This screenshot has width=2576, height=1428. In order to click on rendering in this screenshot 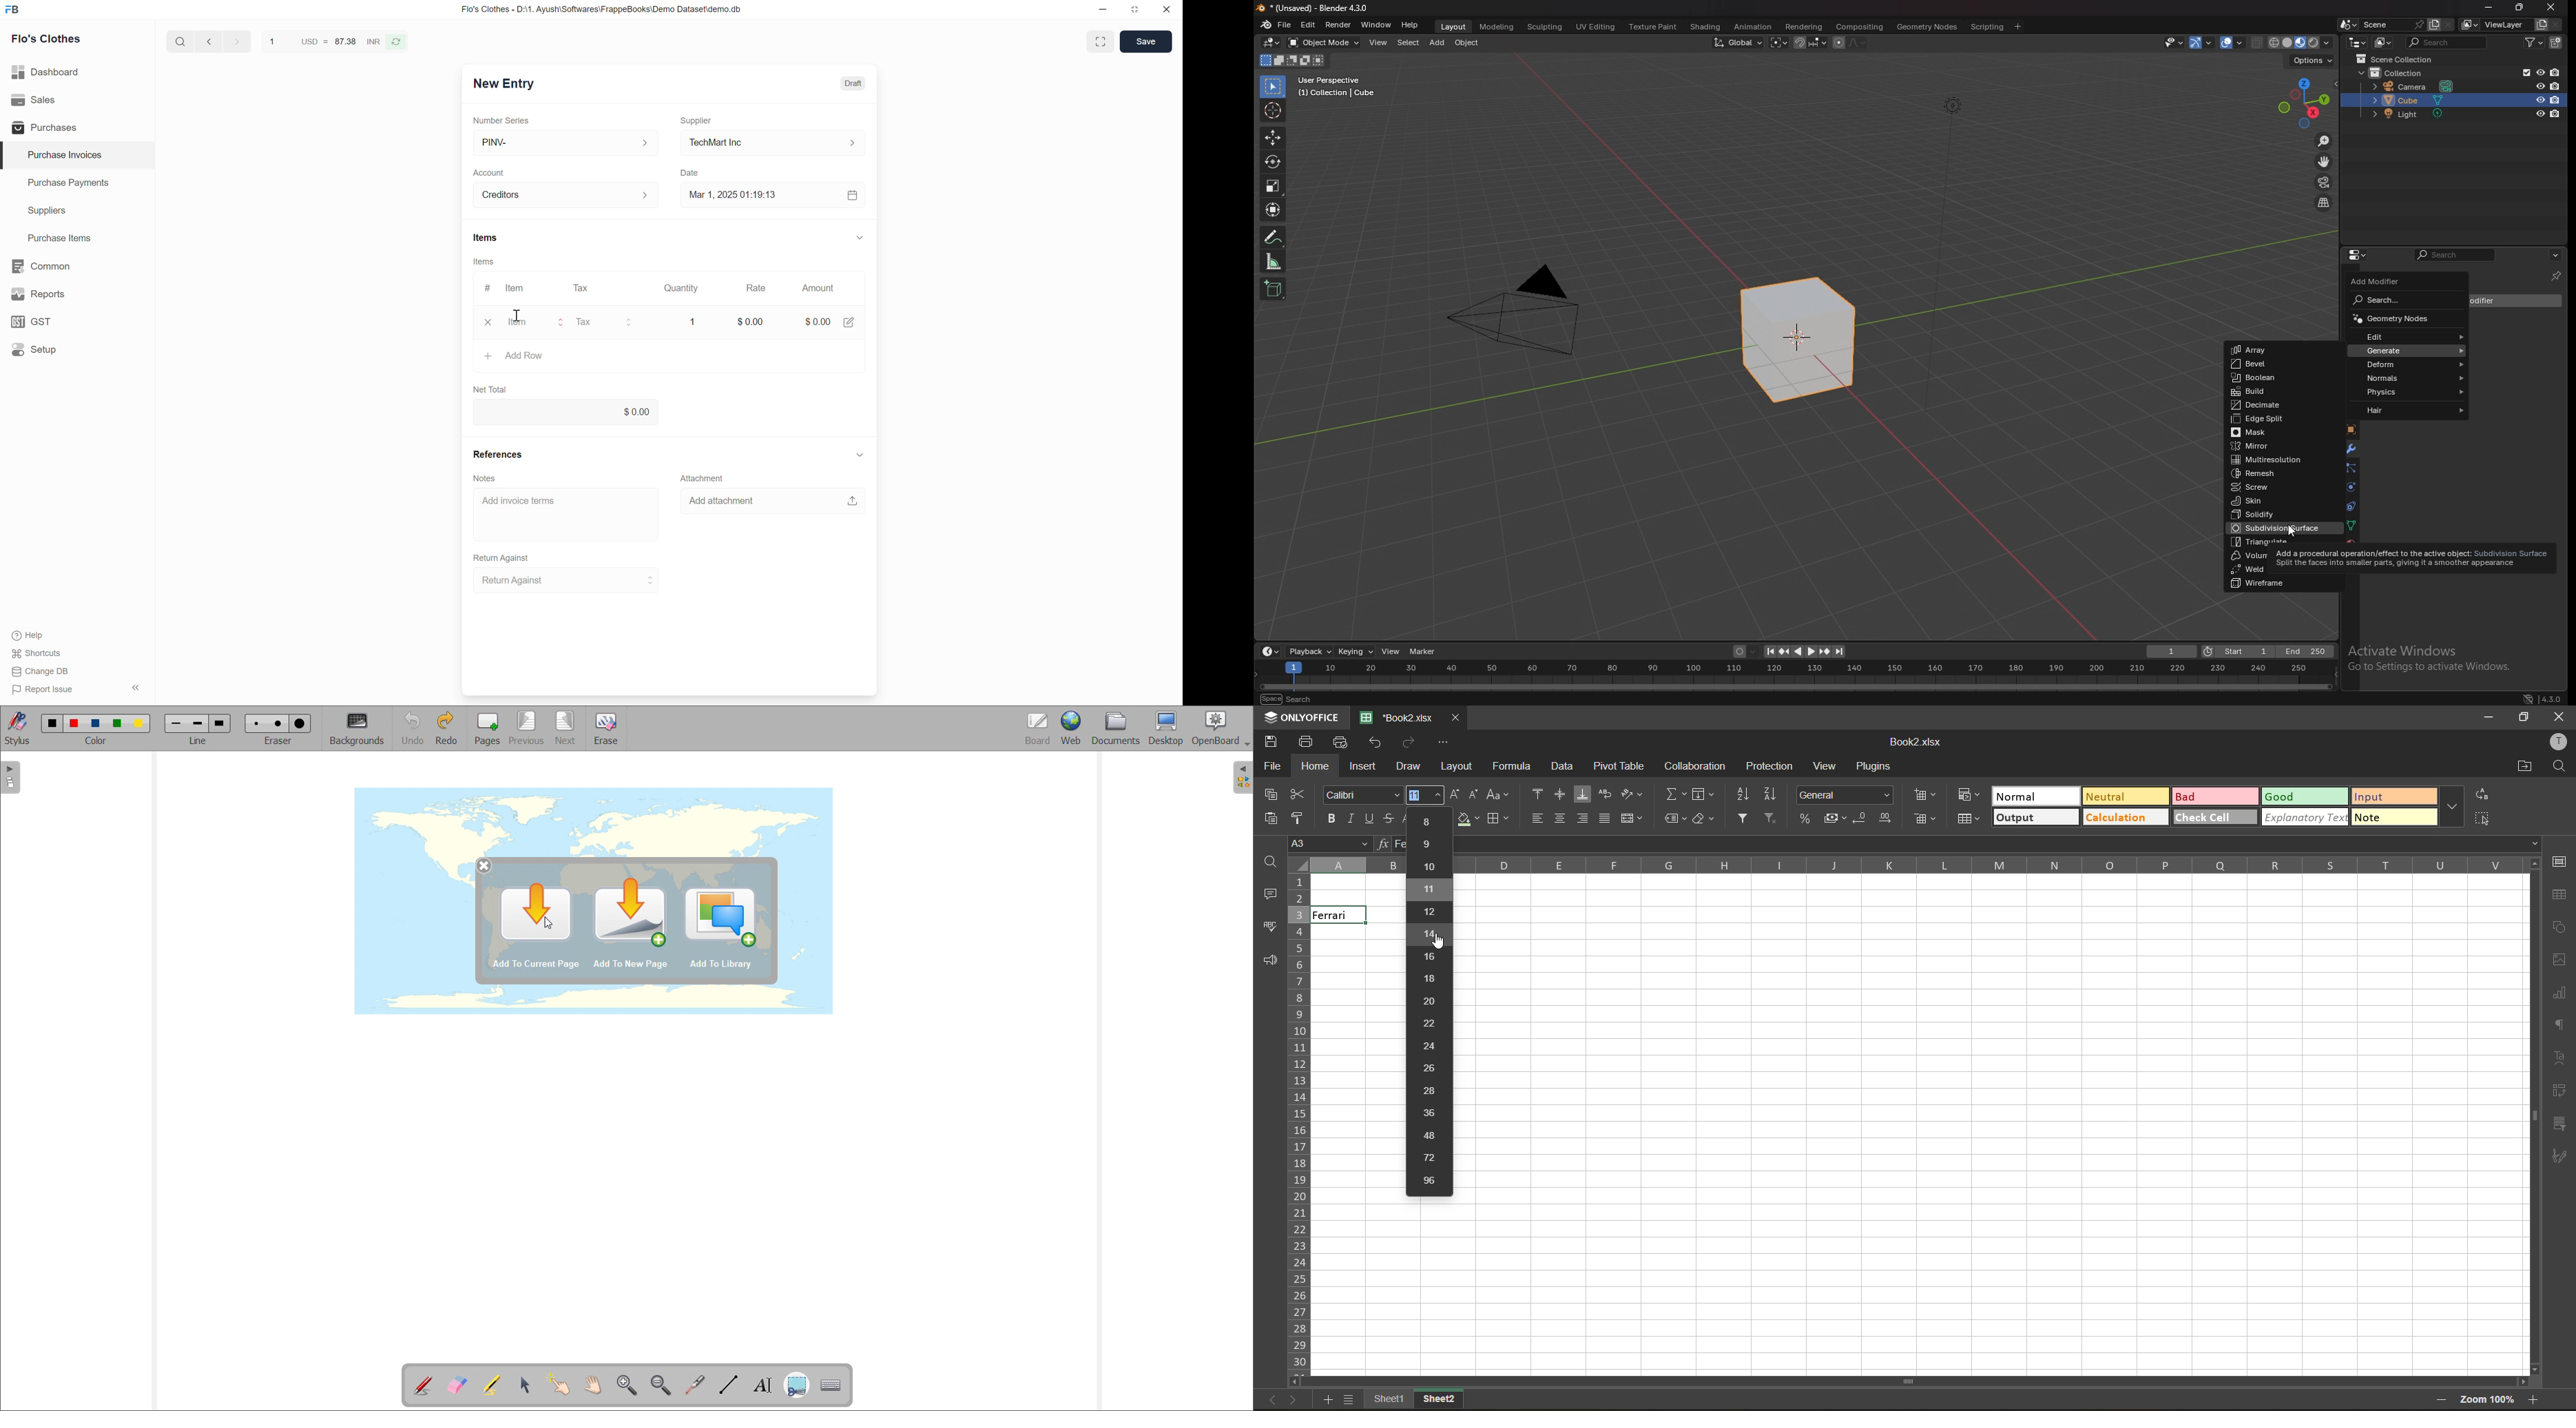, I will do `click(1804, 27)`.